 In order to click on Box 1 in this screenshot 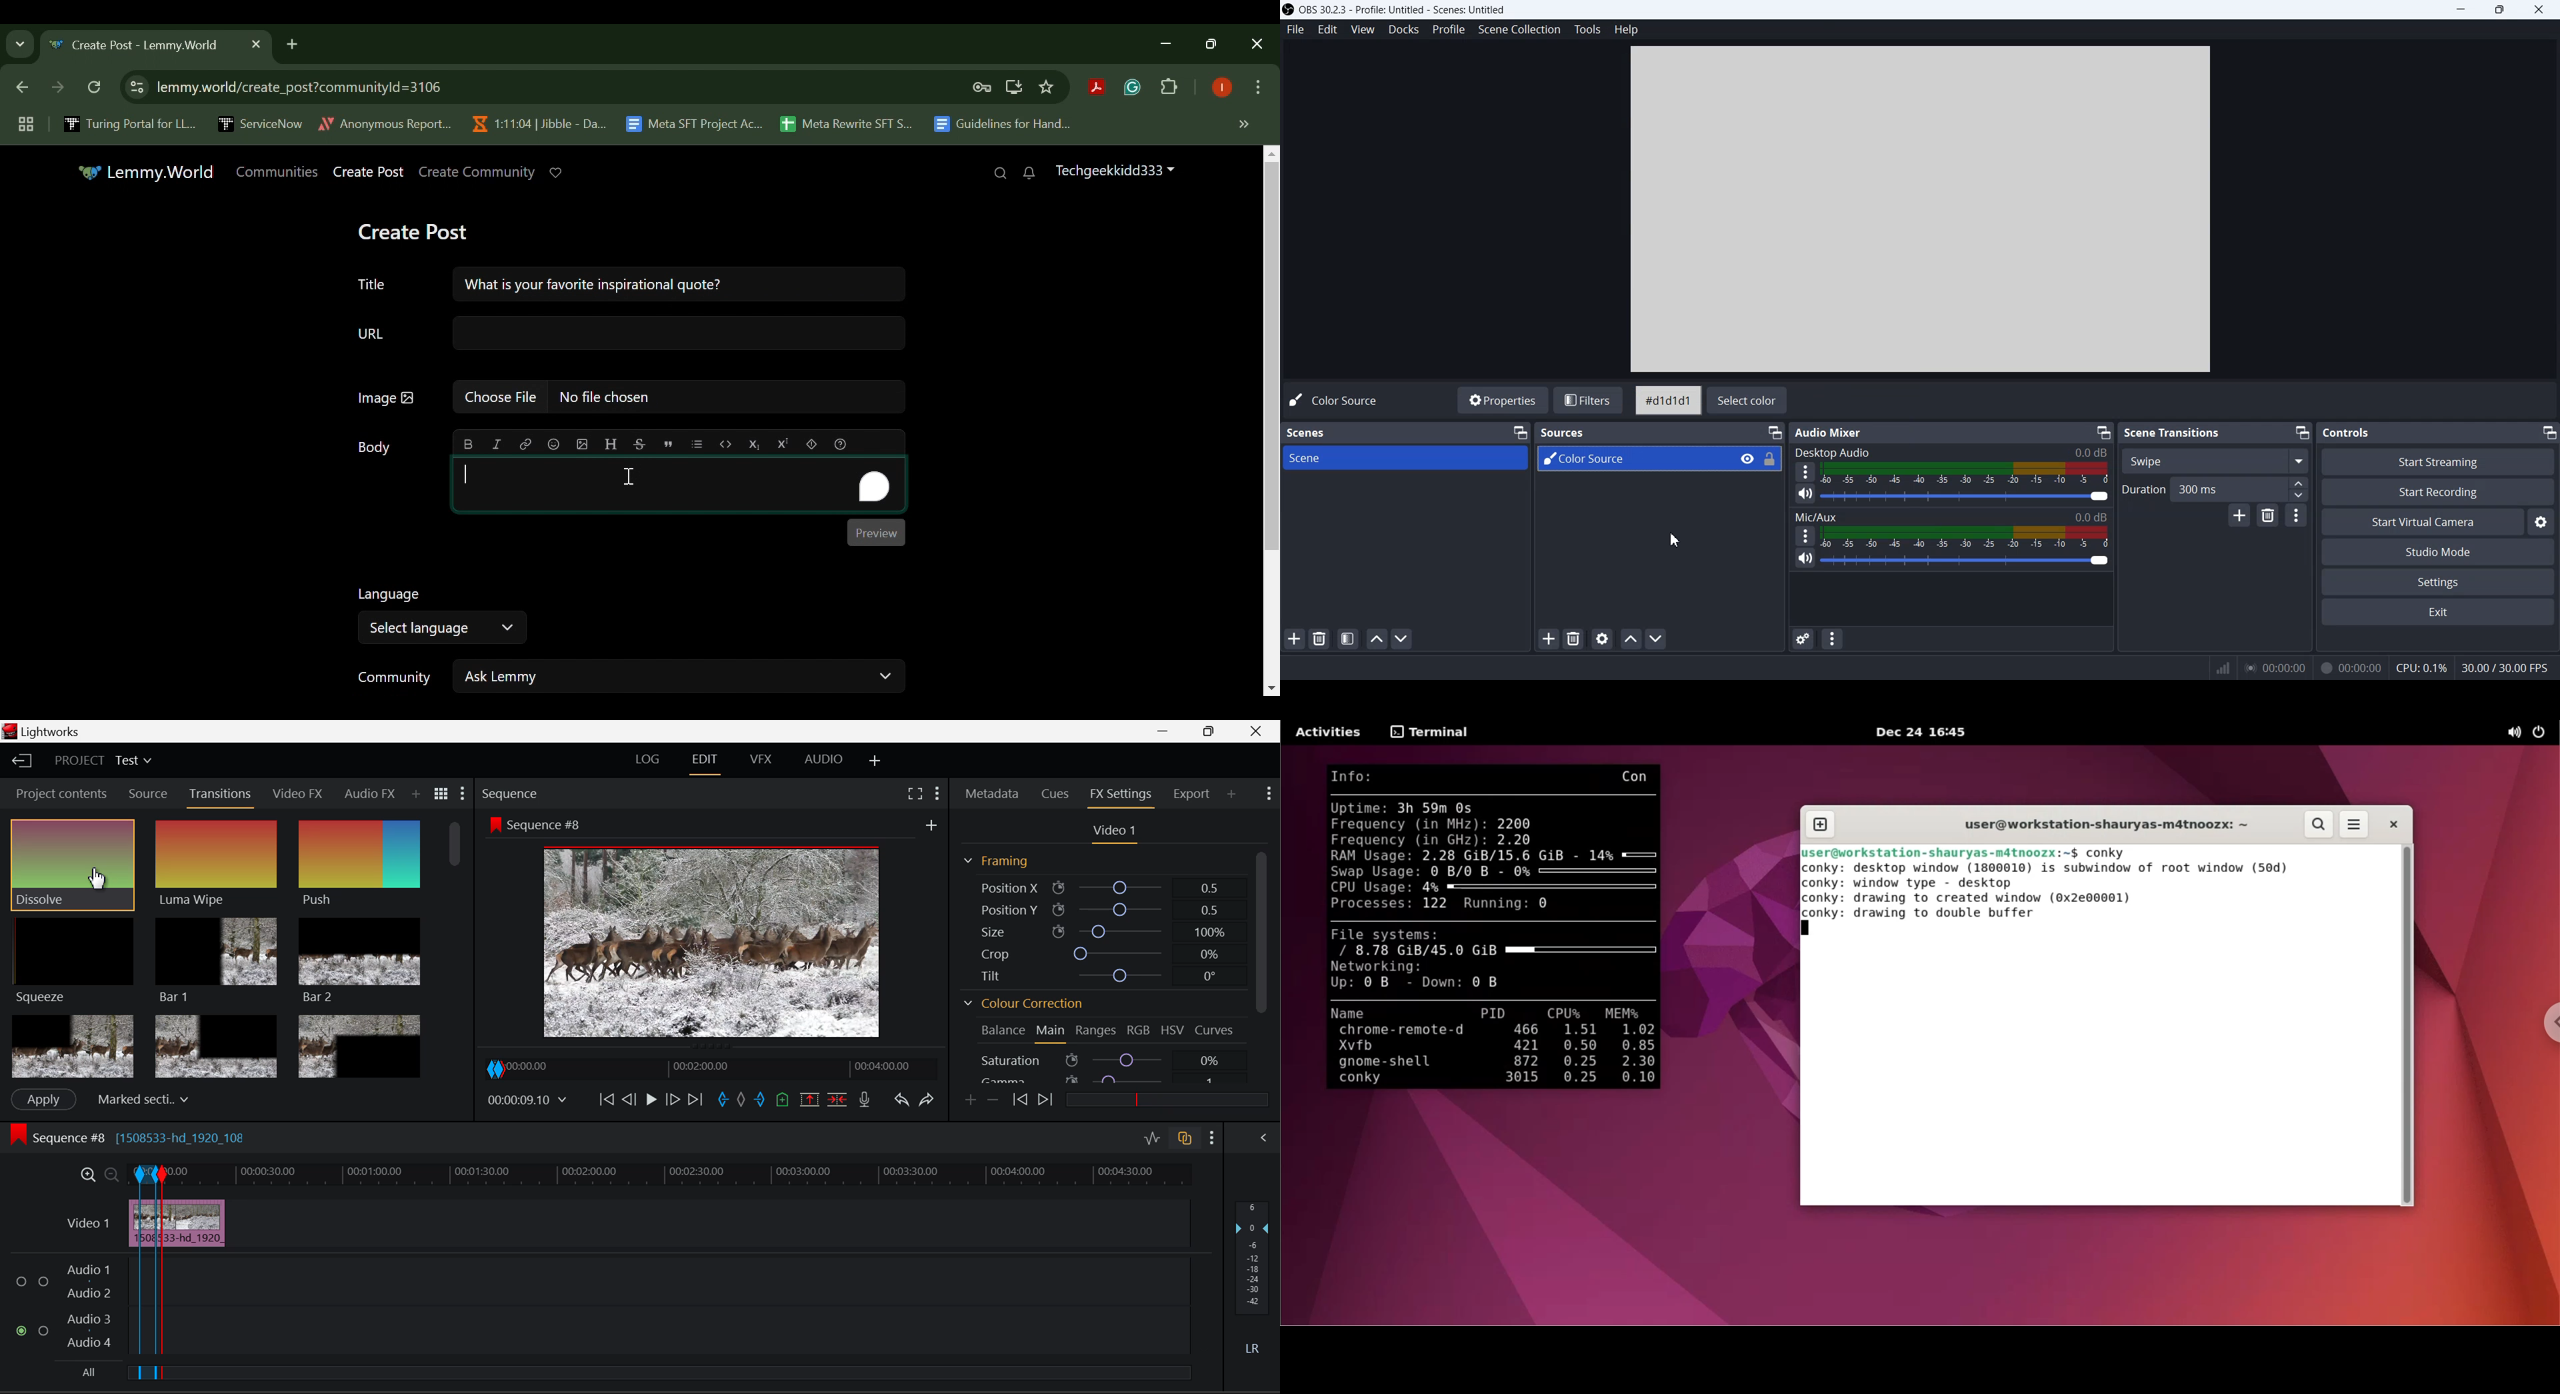, I will do `click(71, 1047)`.